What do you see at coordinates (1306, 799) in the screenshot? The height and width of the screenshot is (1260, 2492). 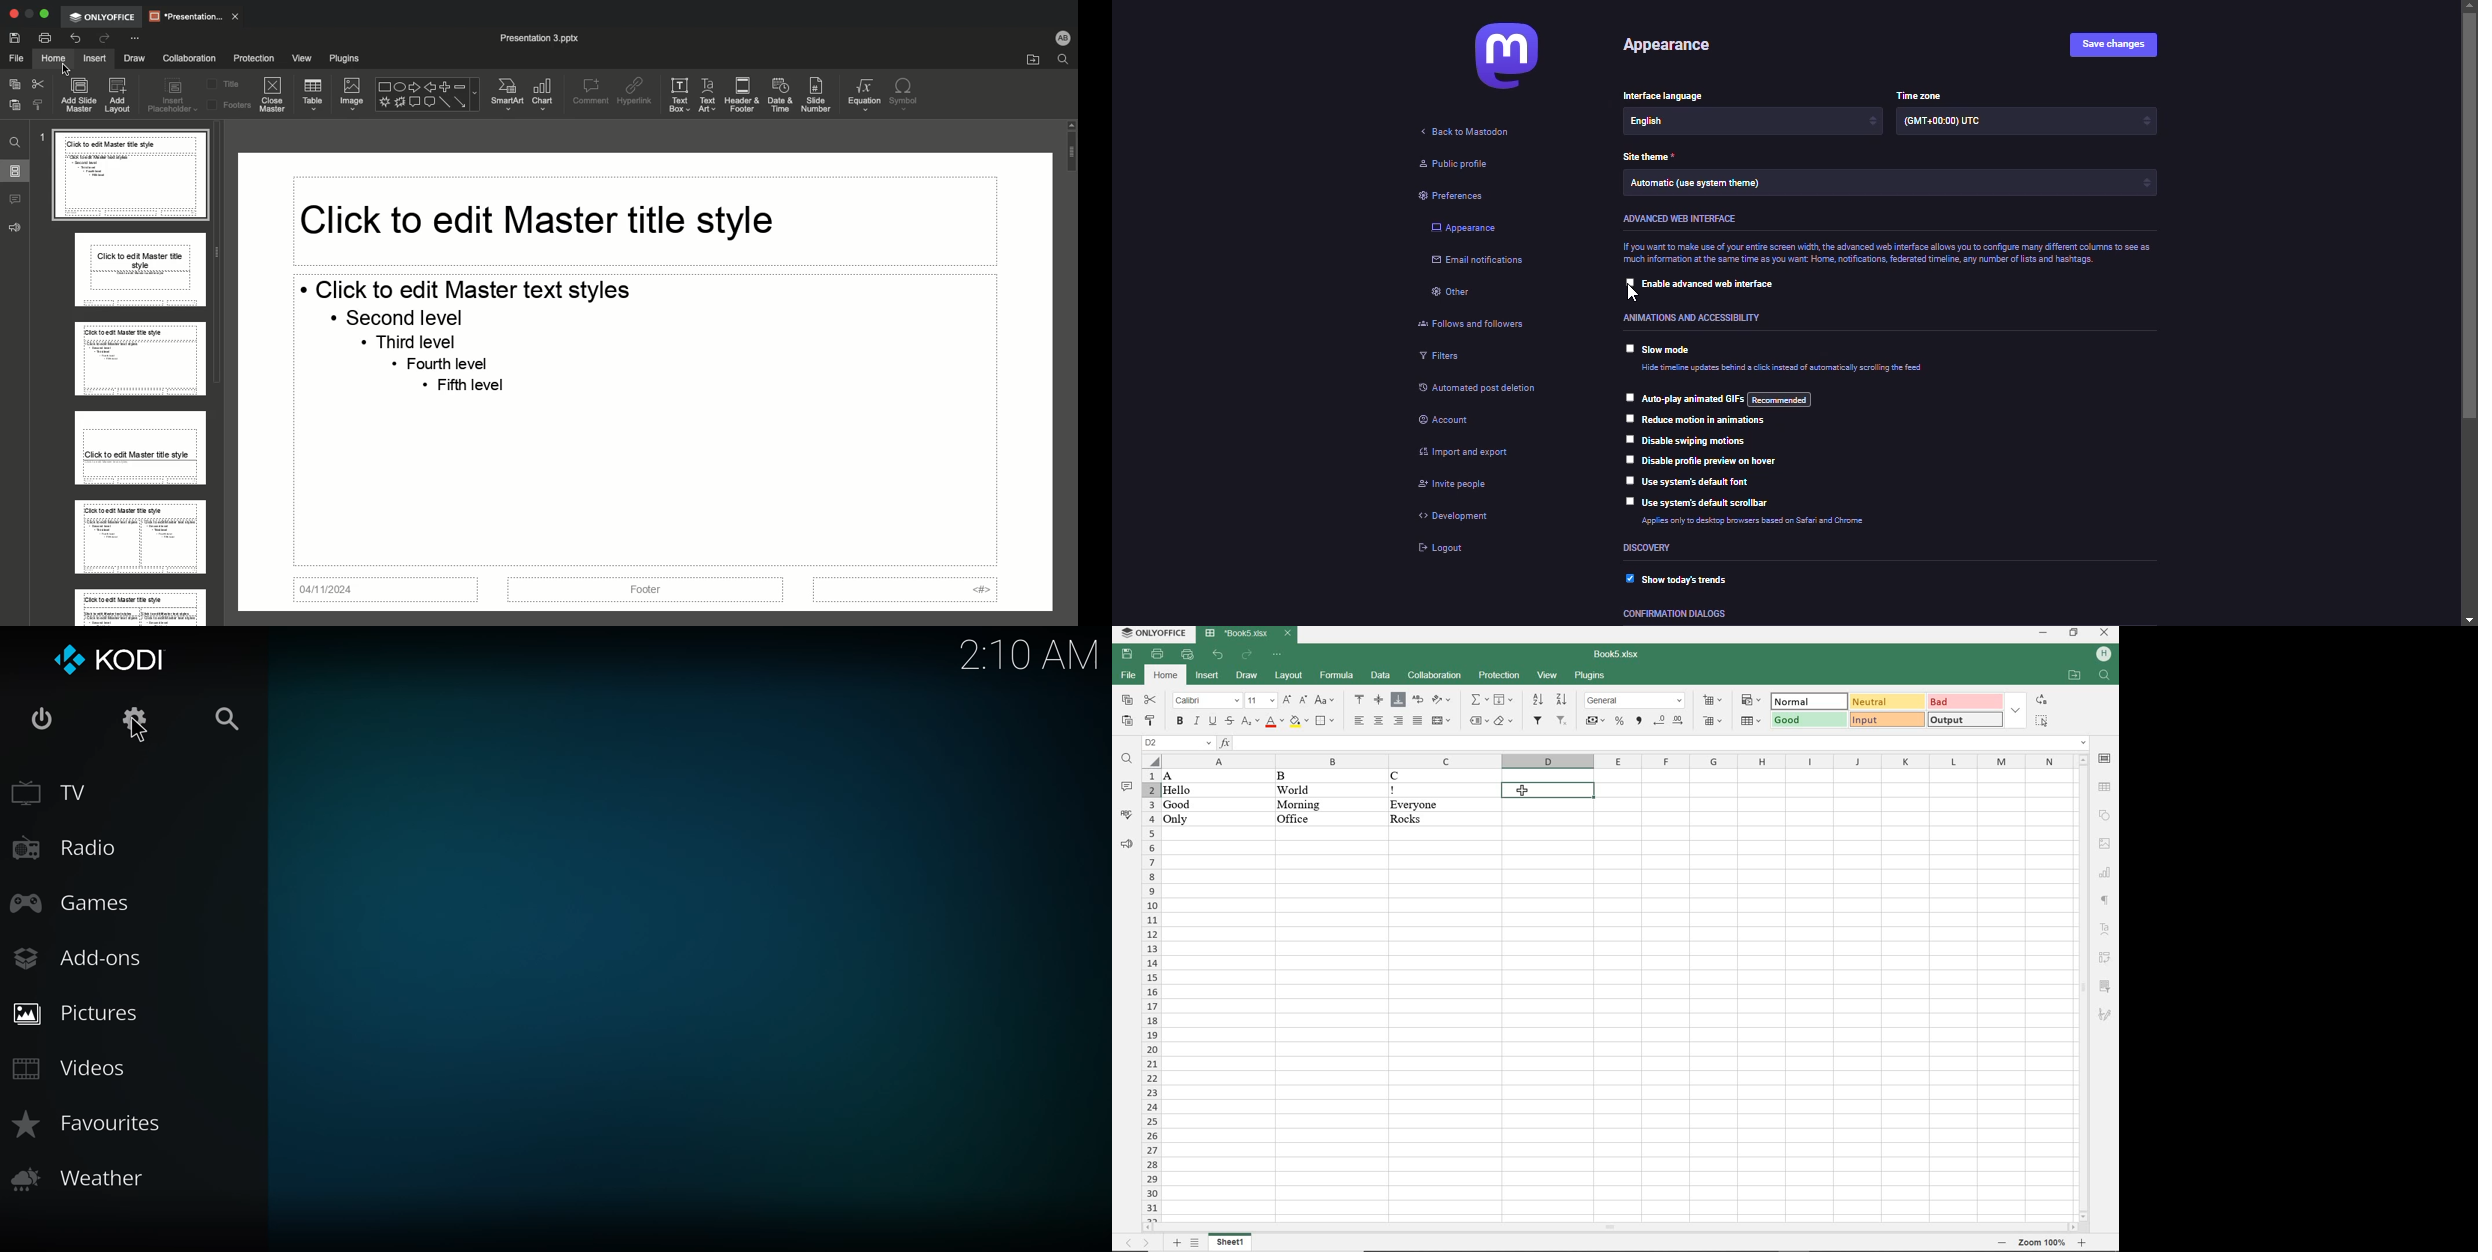 I see `DATA` at bounding box center [1306, 799].